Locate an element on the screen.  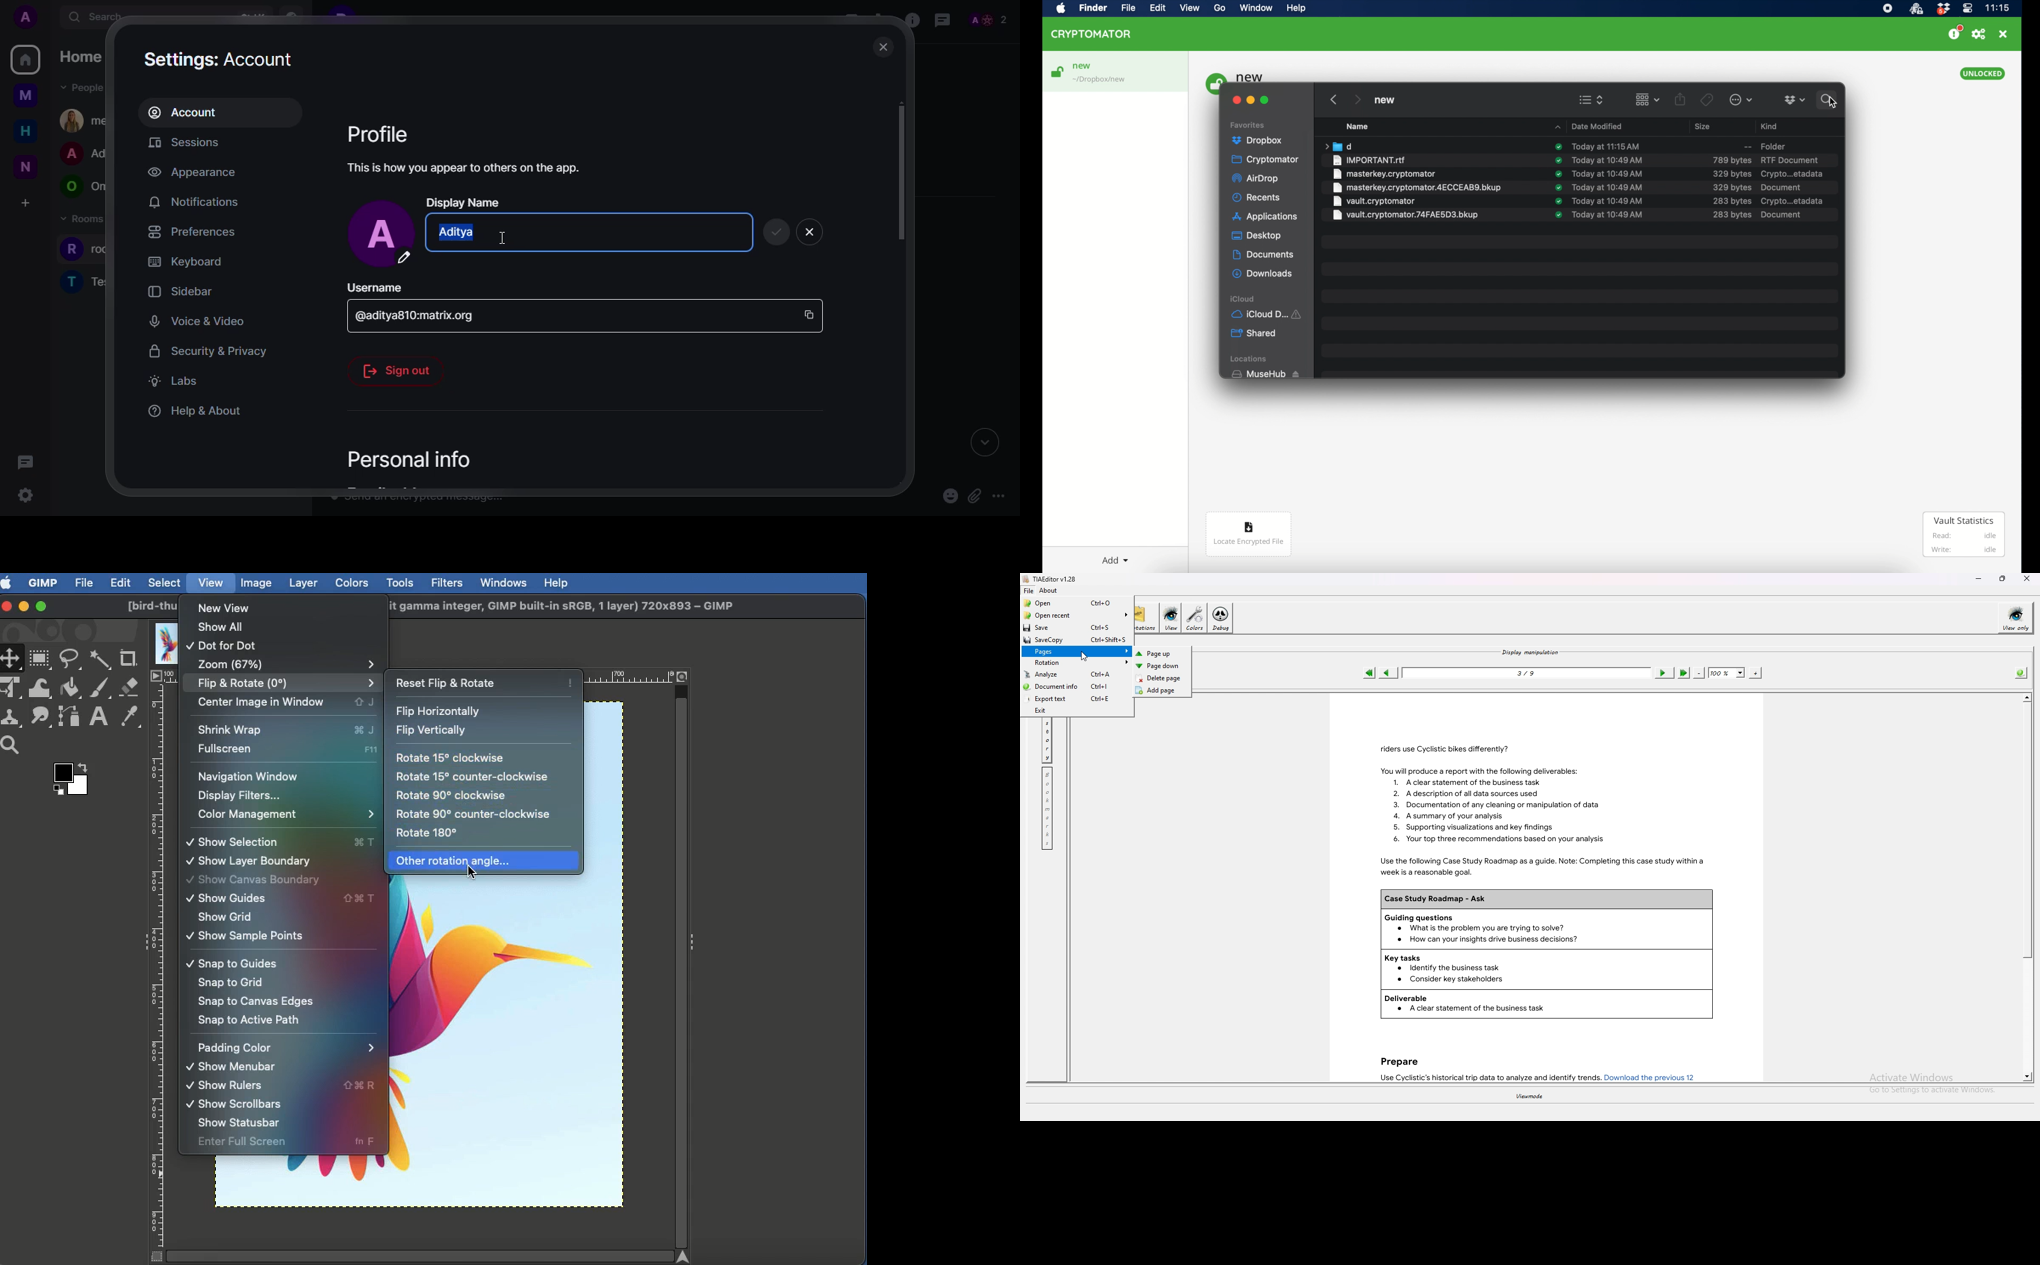
Snap to grid is located at coordinates (230, 984).